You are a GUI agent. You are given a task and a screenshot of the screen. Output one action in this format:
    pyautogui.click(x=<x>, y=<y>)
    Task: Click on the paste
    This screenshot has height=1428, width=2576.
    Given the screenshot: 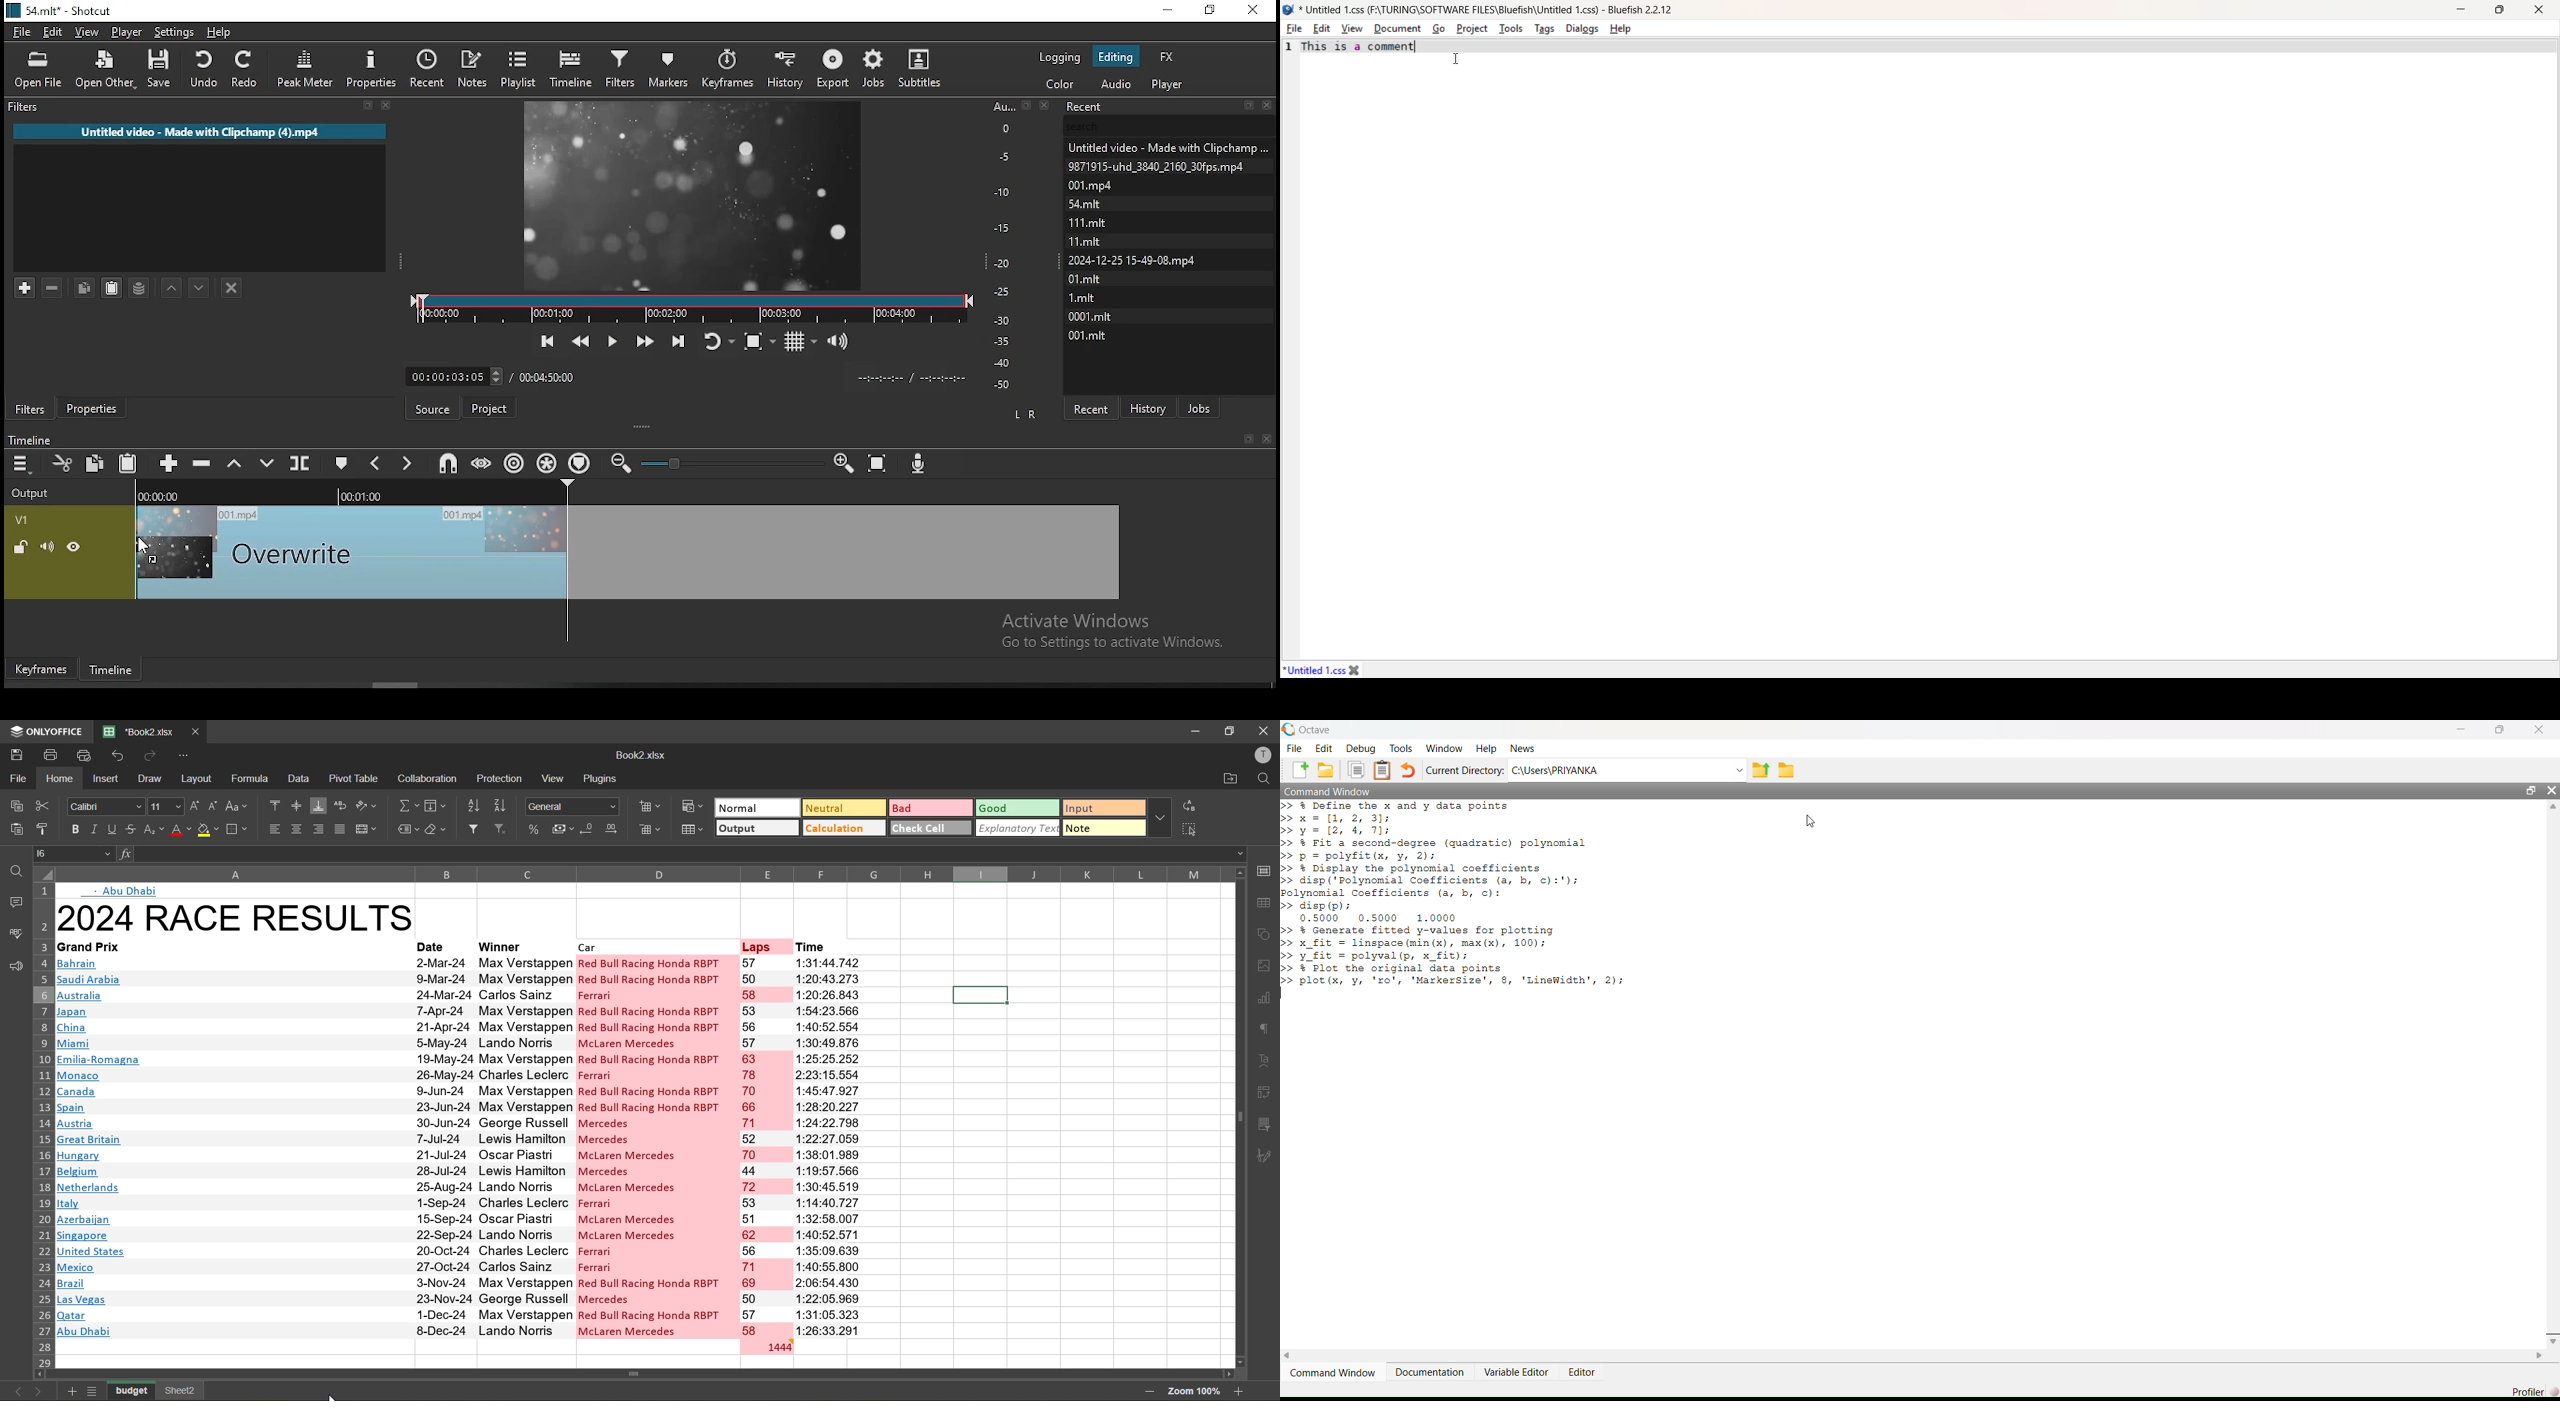 What is the action you would take?
    pyautogui.click(x=17, y=832)
    